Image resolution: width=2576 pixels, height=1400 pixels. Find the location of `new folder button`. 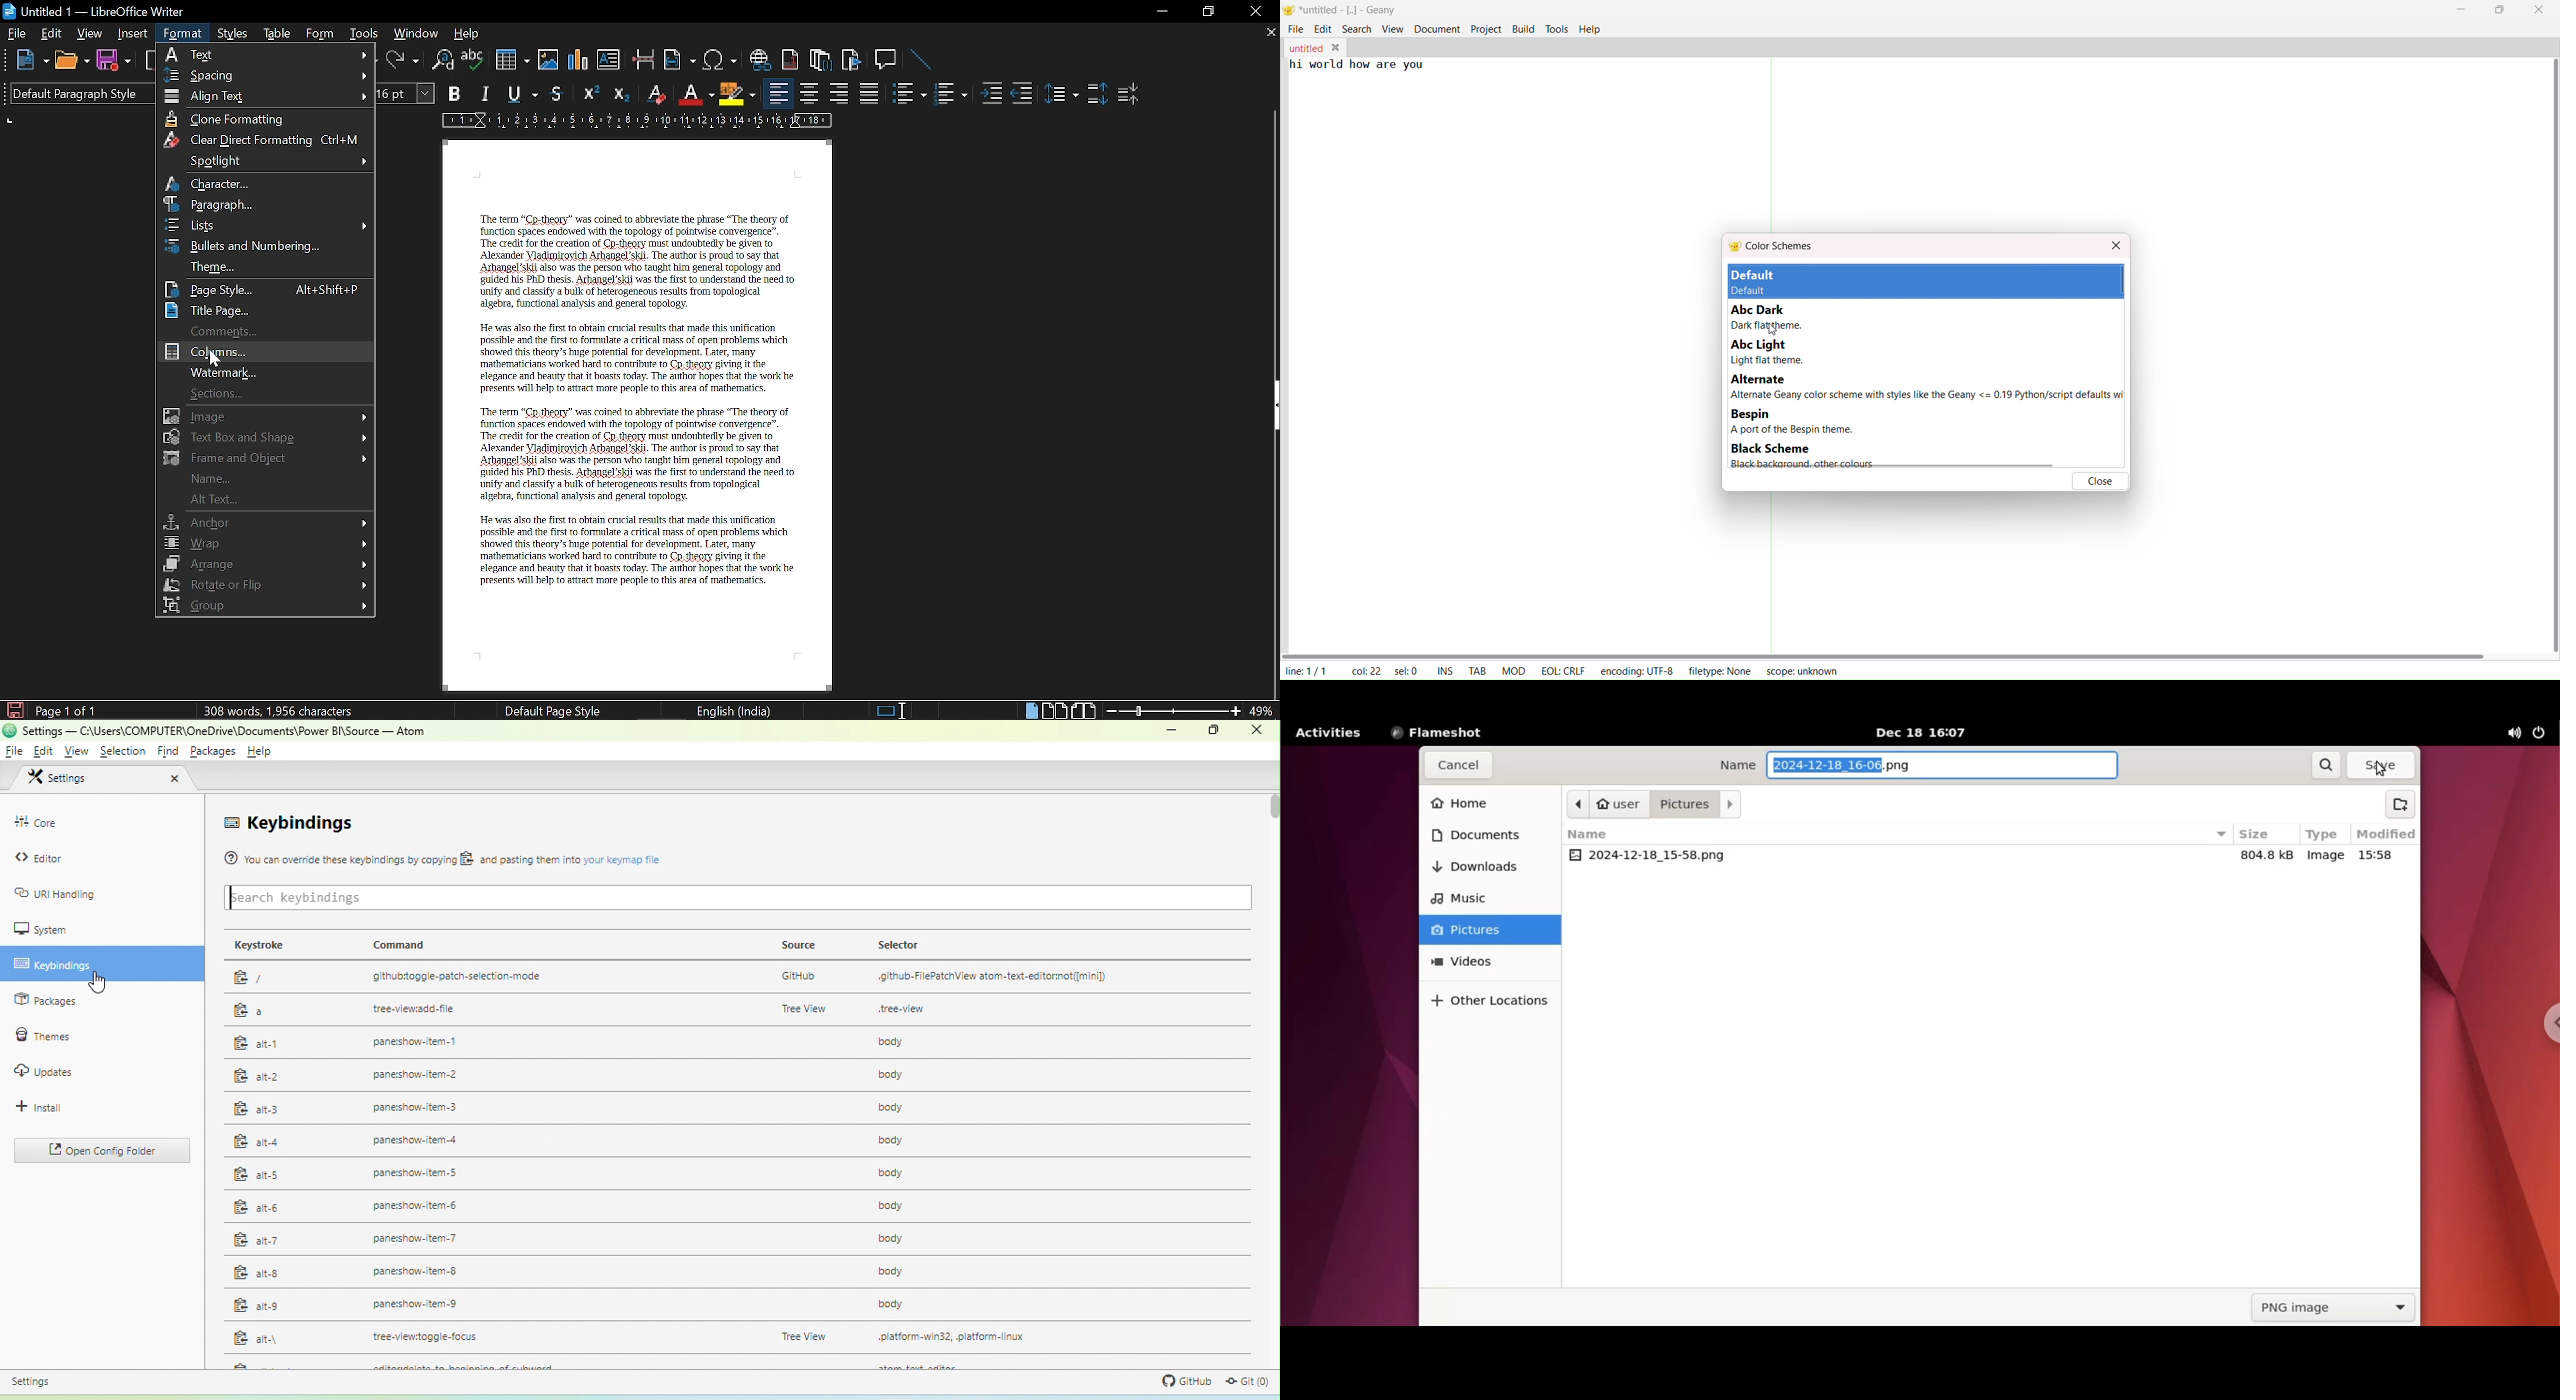

new folder button is located at coordinates (2405, 807).